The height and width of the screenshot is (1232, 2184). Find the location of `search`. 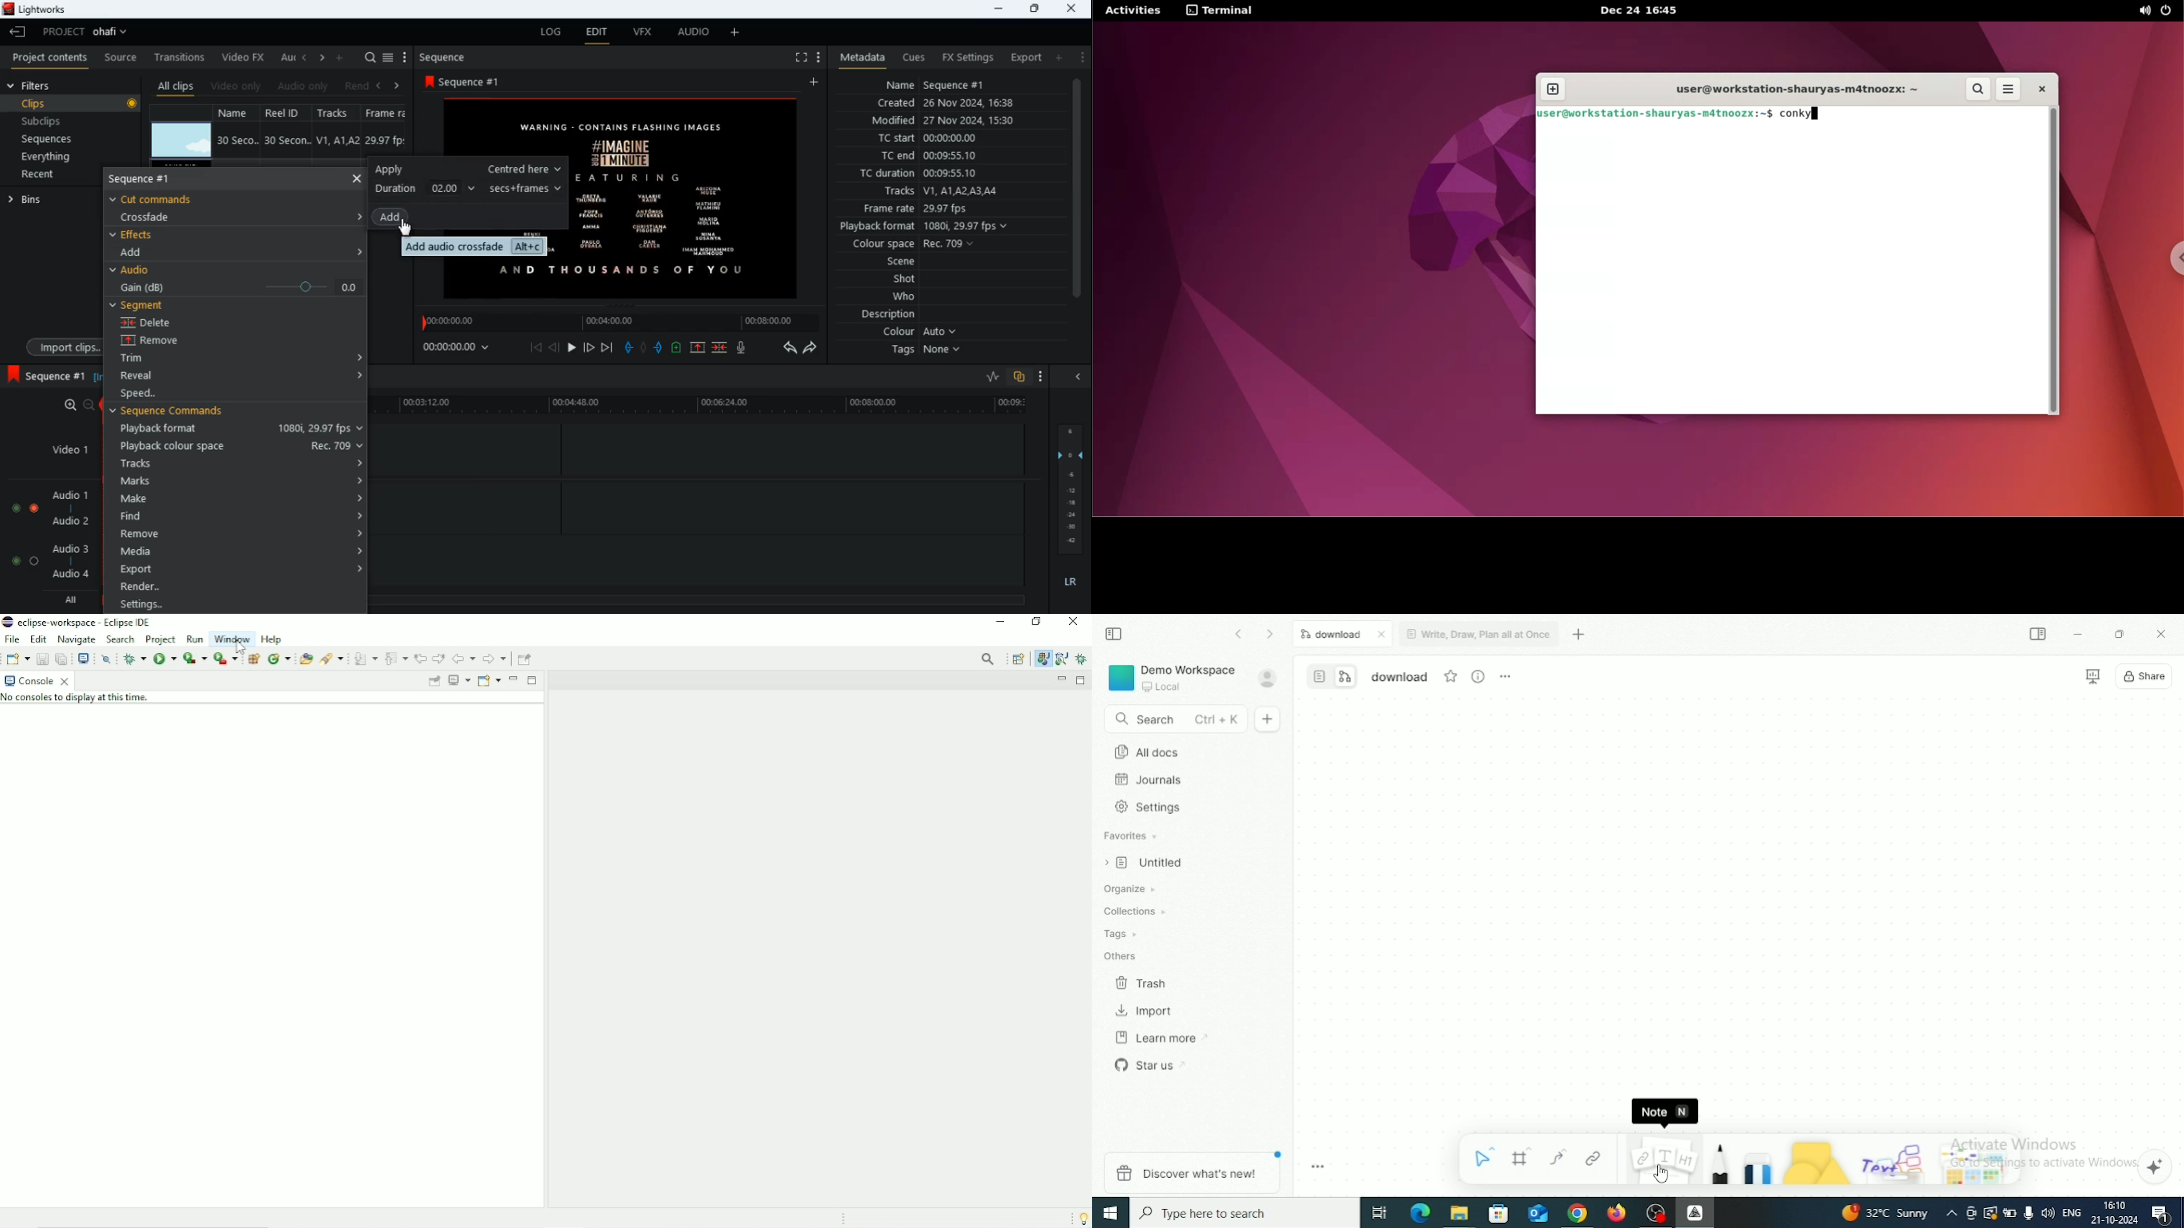

search is located at coordinates (370, 58).